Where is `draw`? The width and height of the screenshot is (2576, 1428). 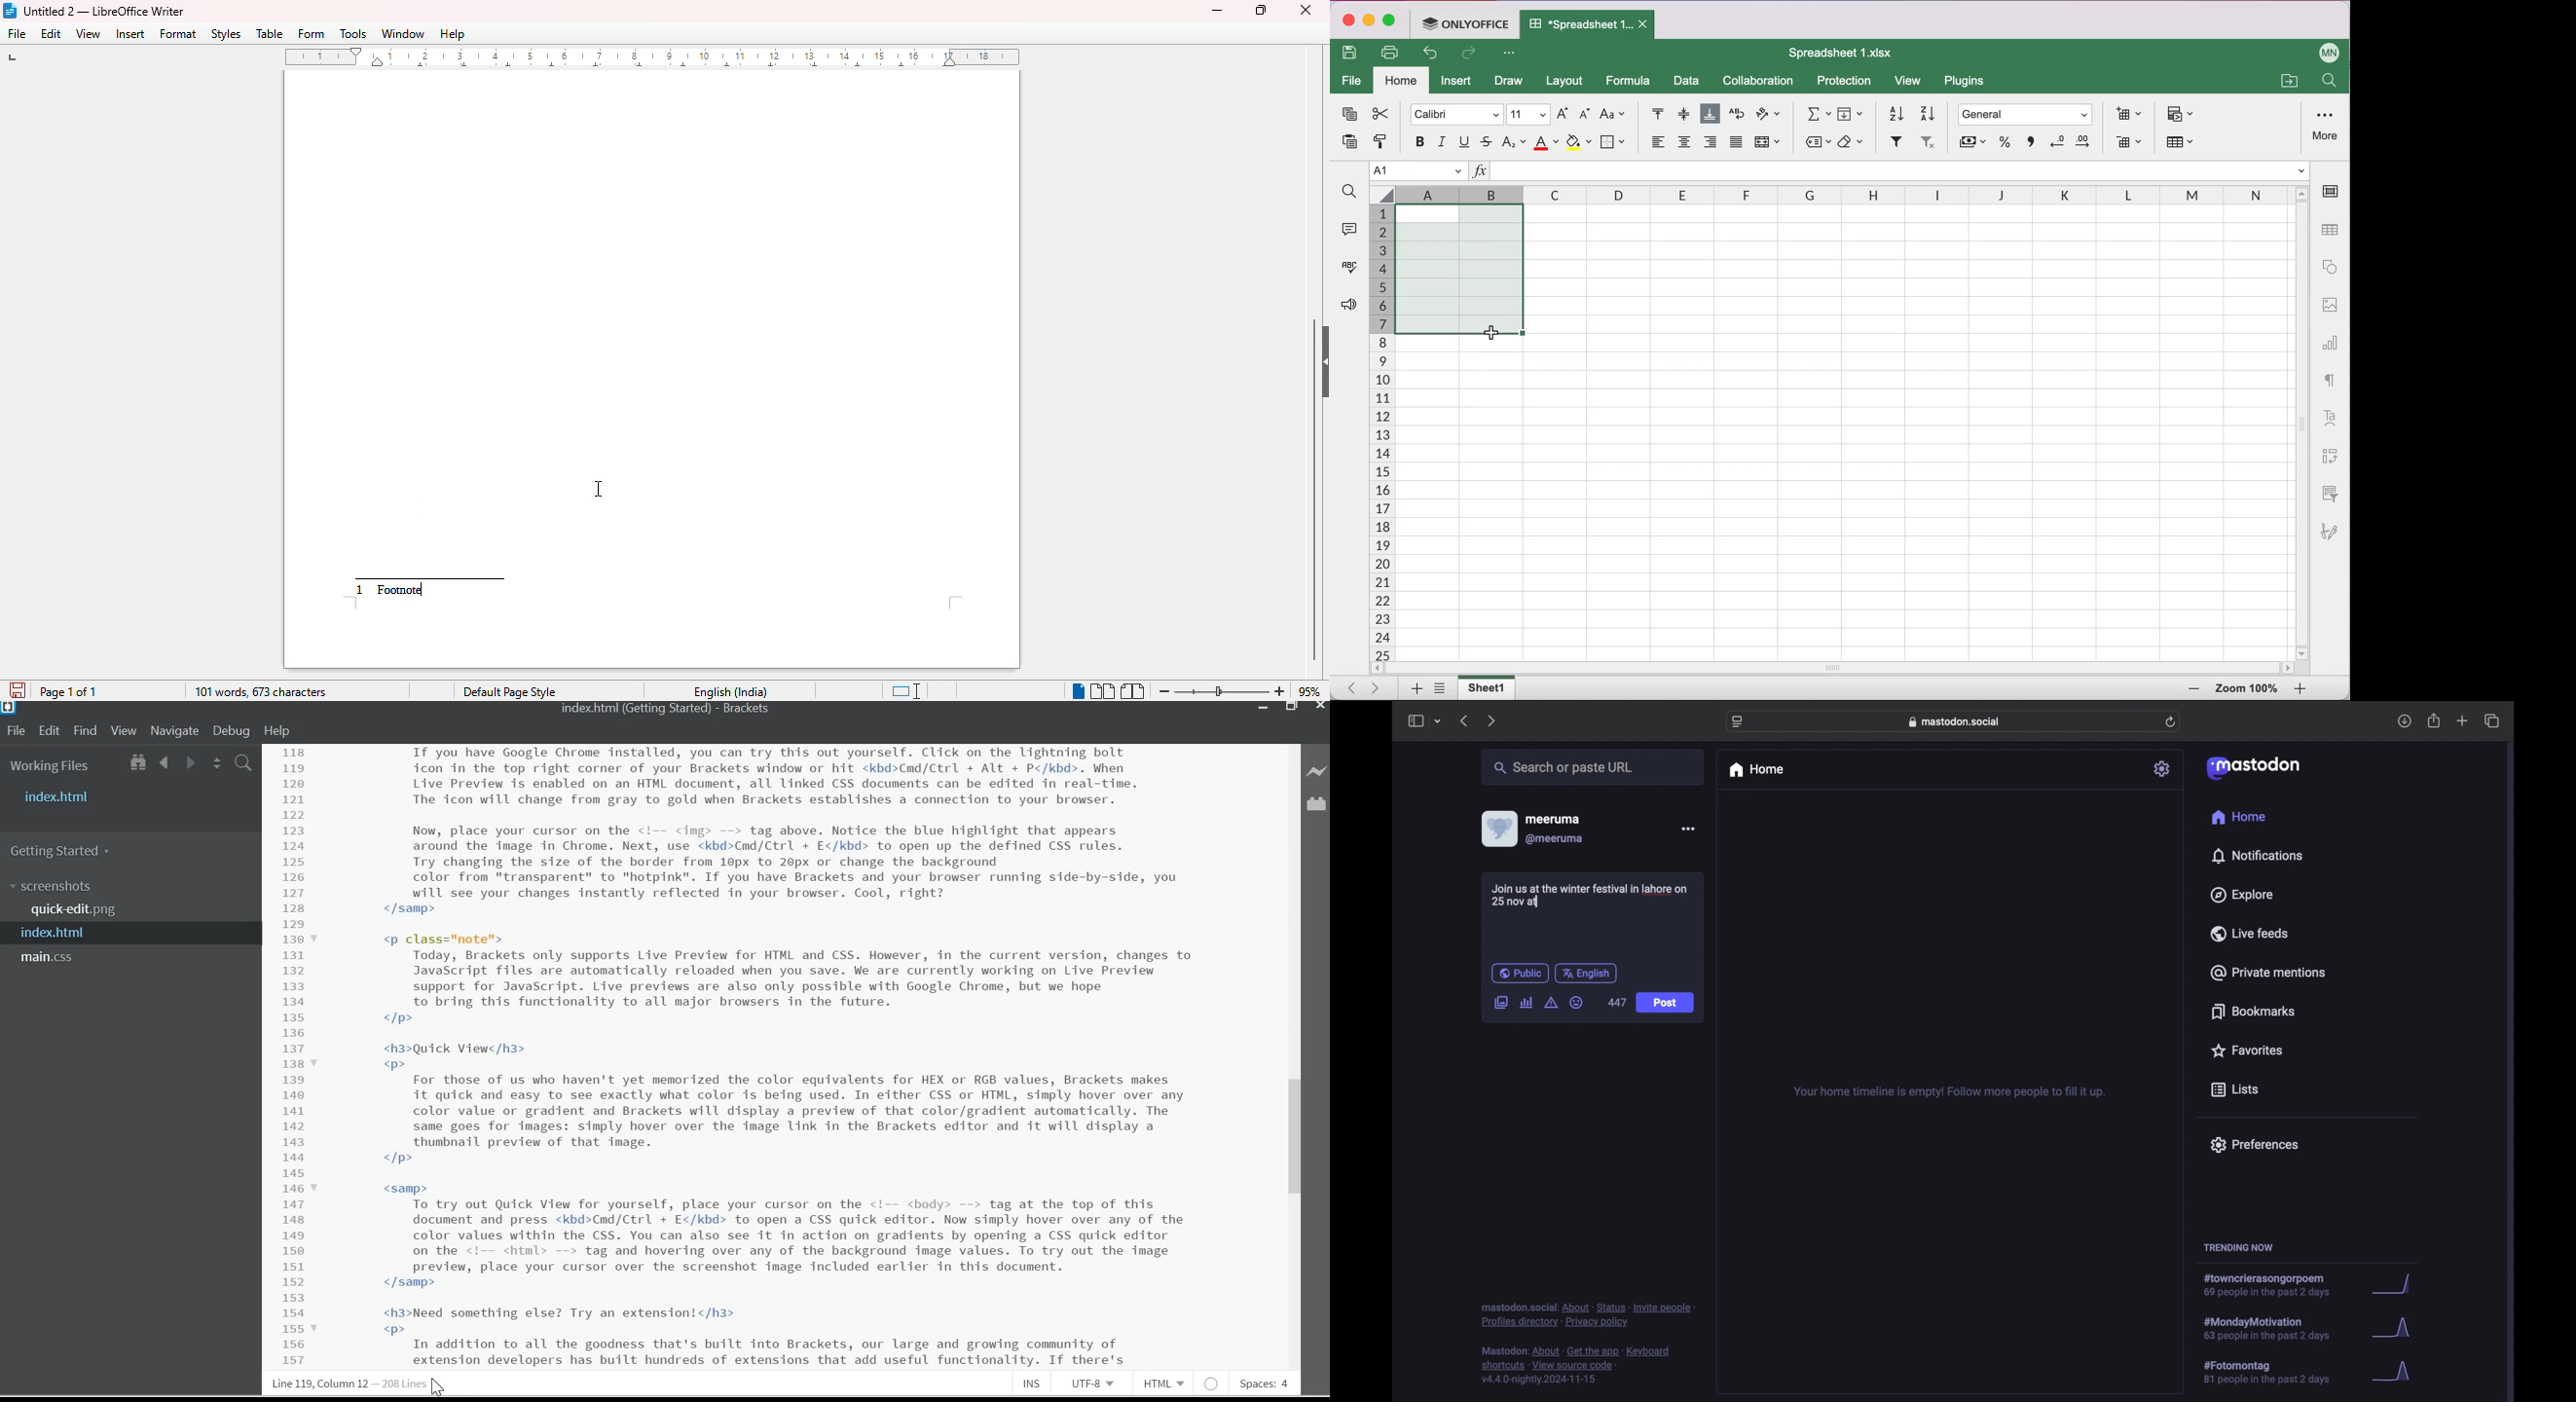
draw is located at coordinates (1508, 82).